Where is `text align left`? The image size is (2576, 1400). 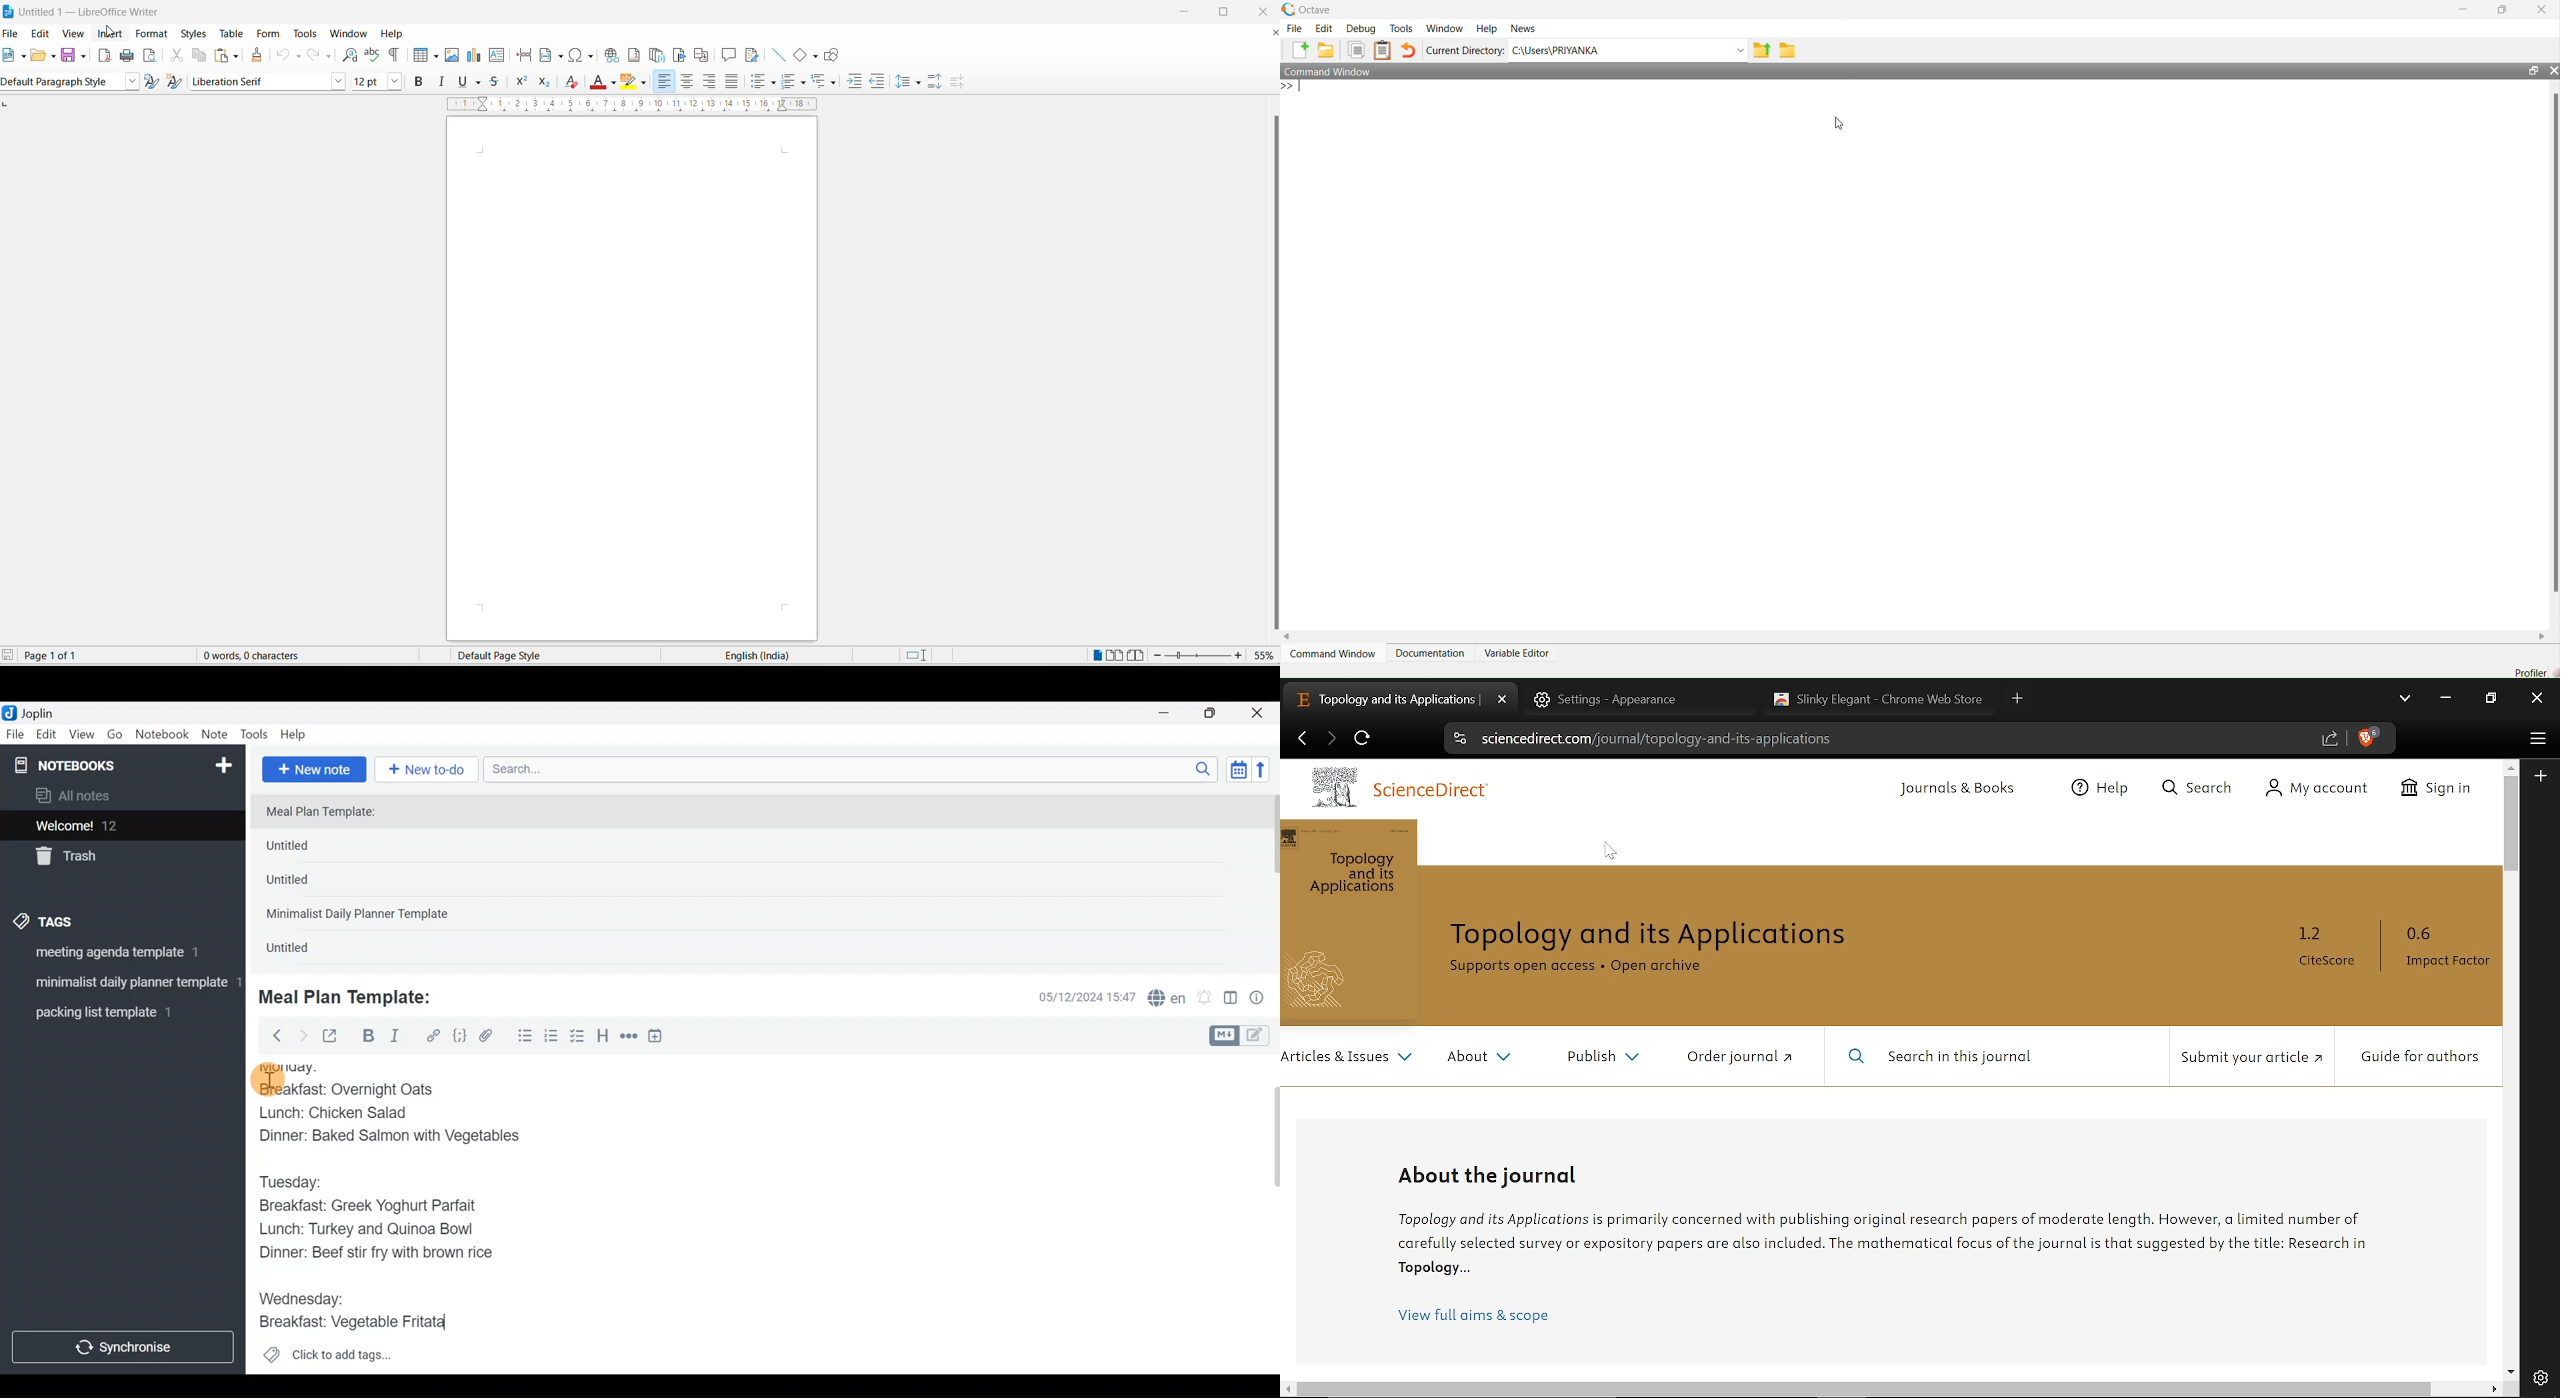
text align left is located at coordinates (664, 83).